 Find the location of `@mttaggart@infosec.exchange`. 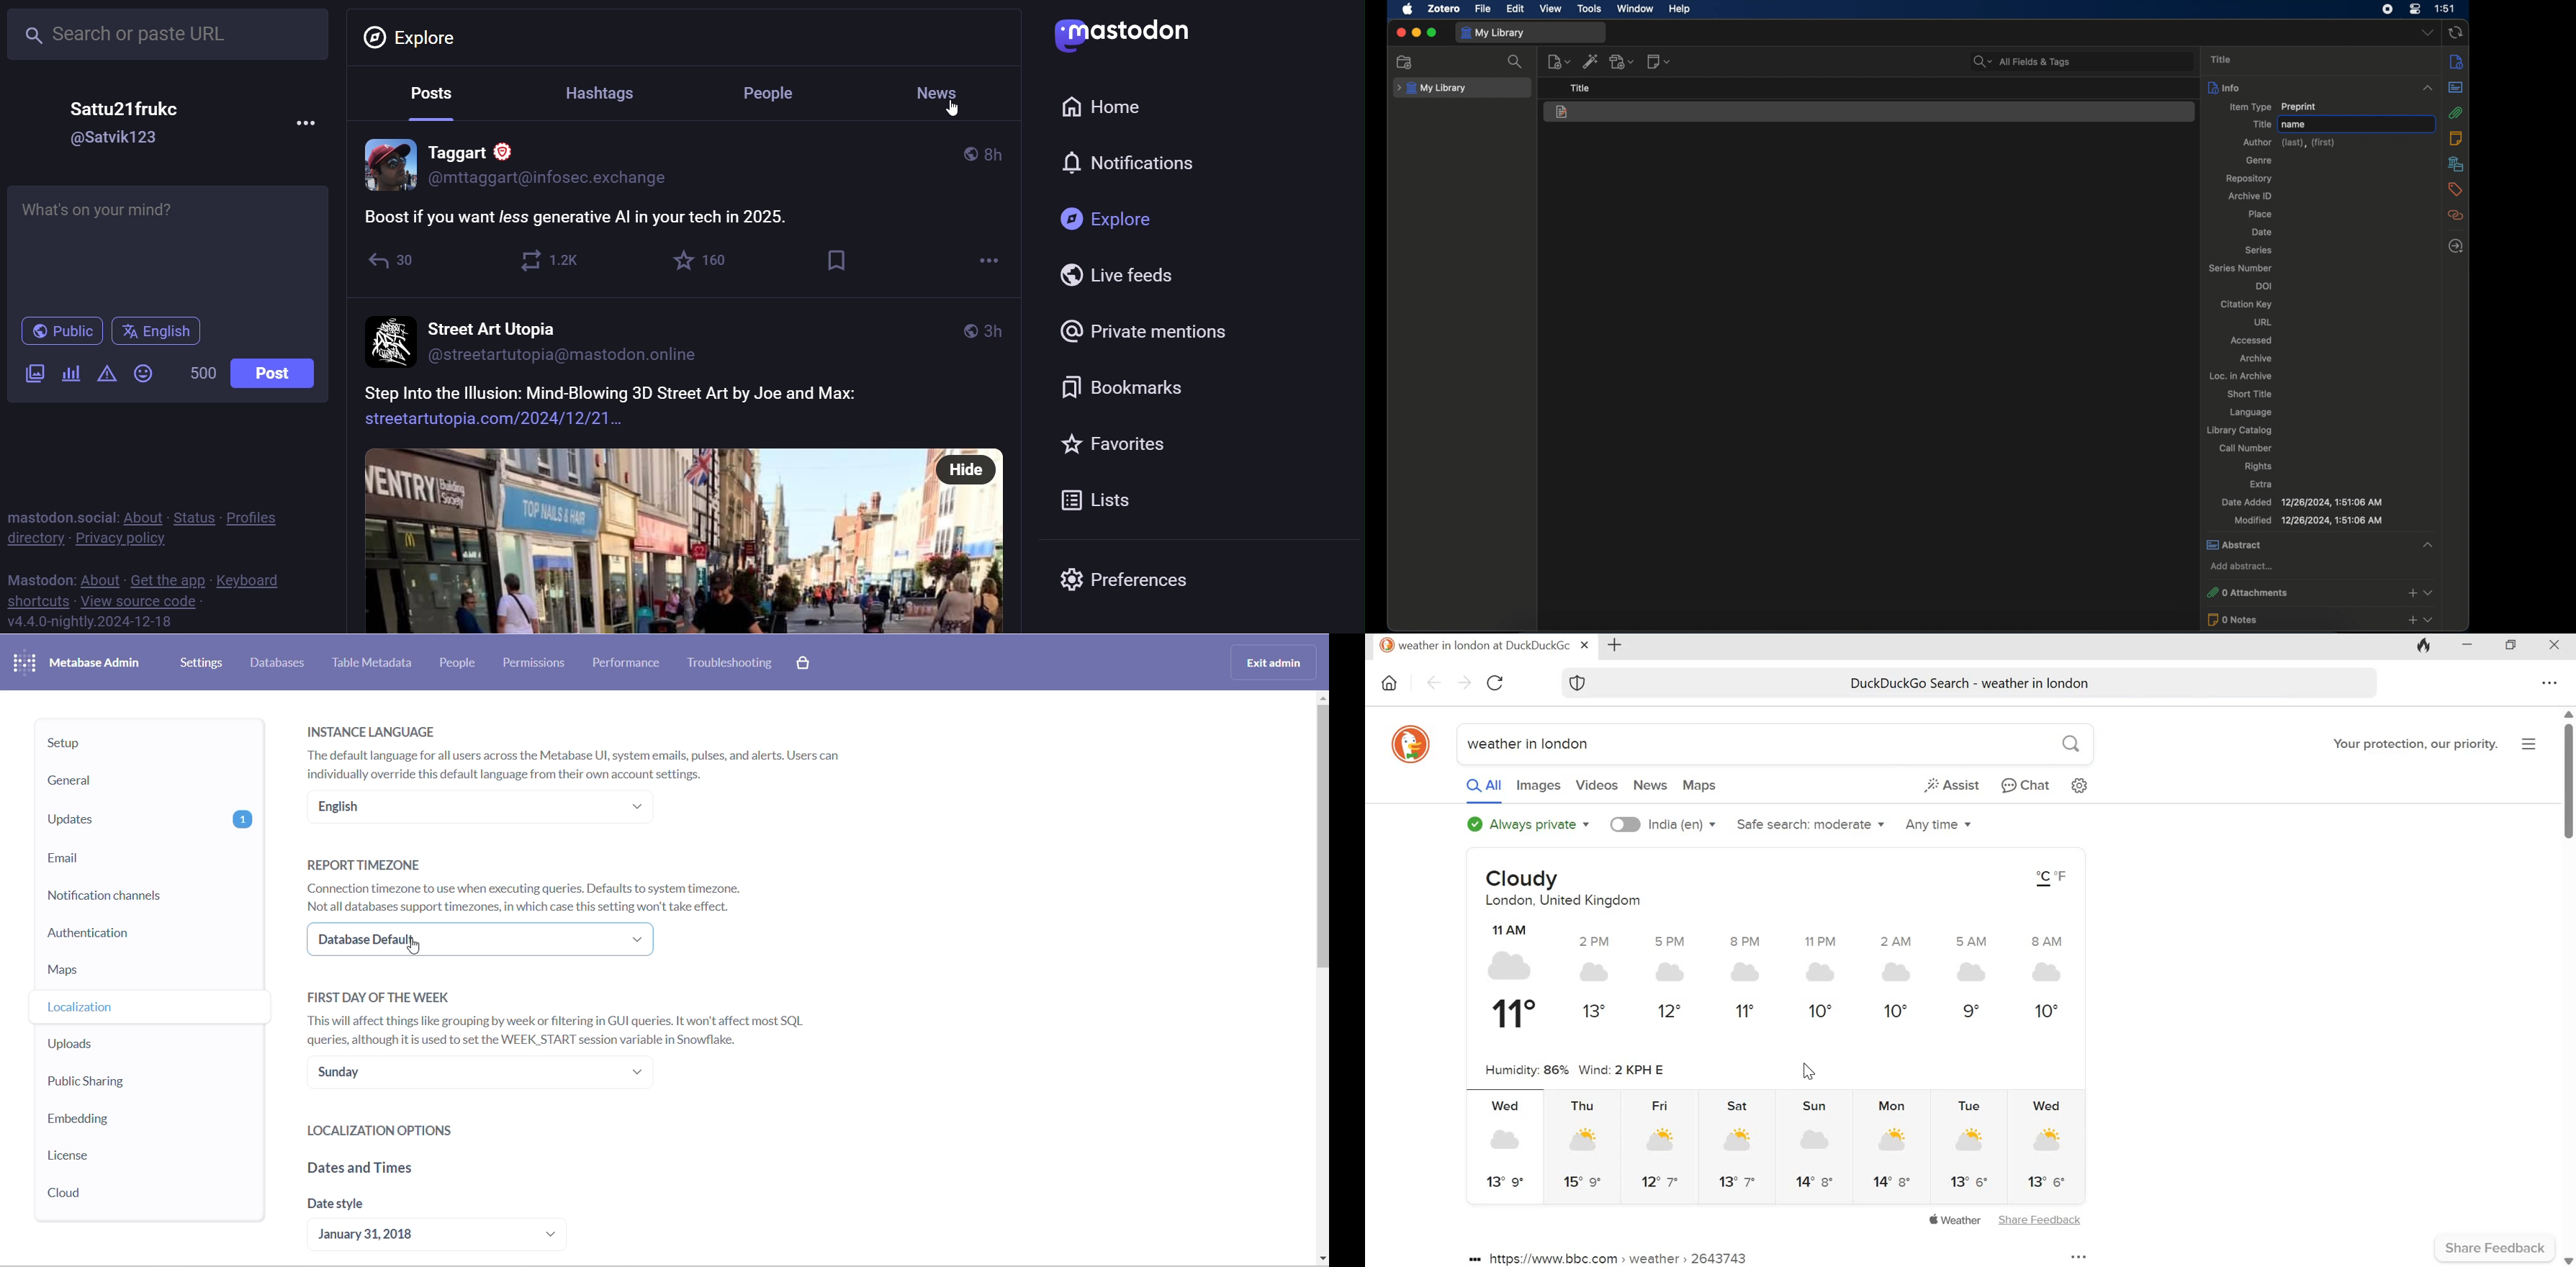

@mttaggart@infosec.exchange is located at coordinates (553, 176).